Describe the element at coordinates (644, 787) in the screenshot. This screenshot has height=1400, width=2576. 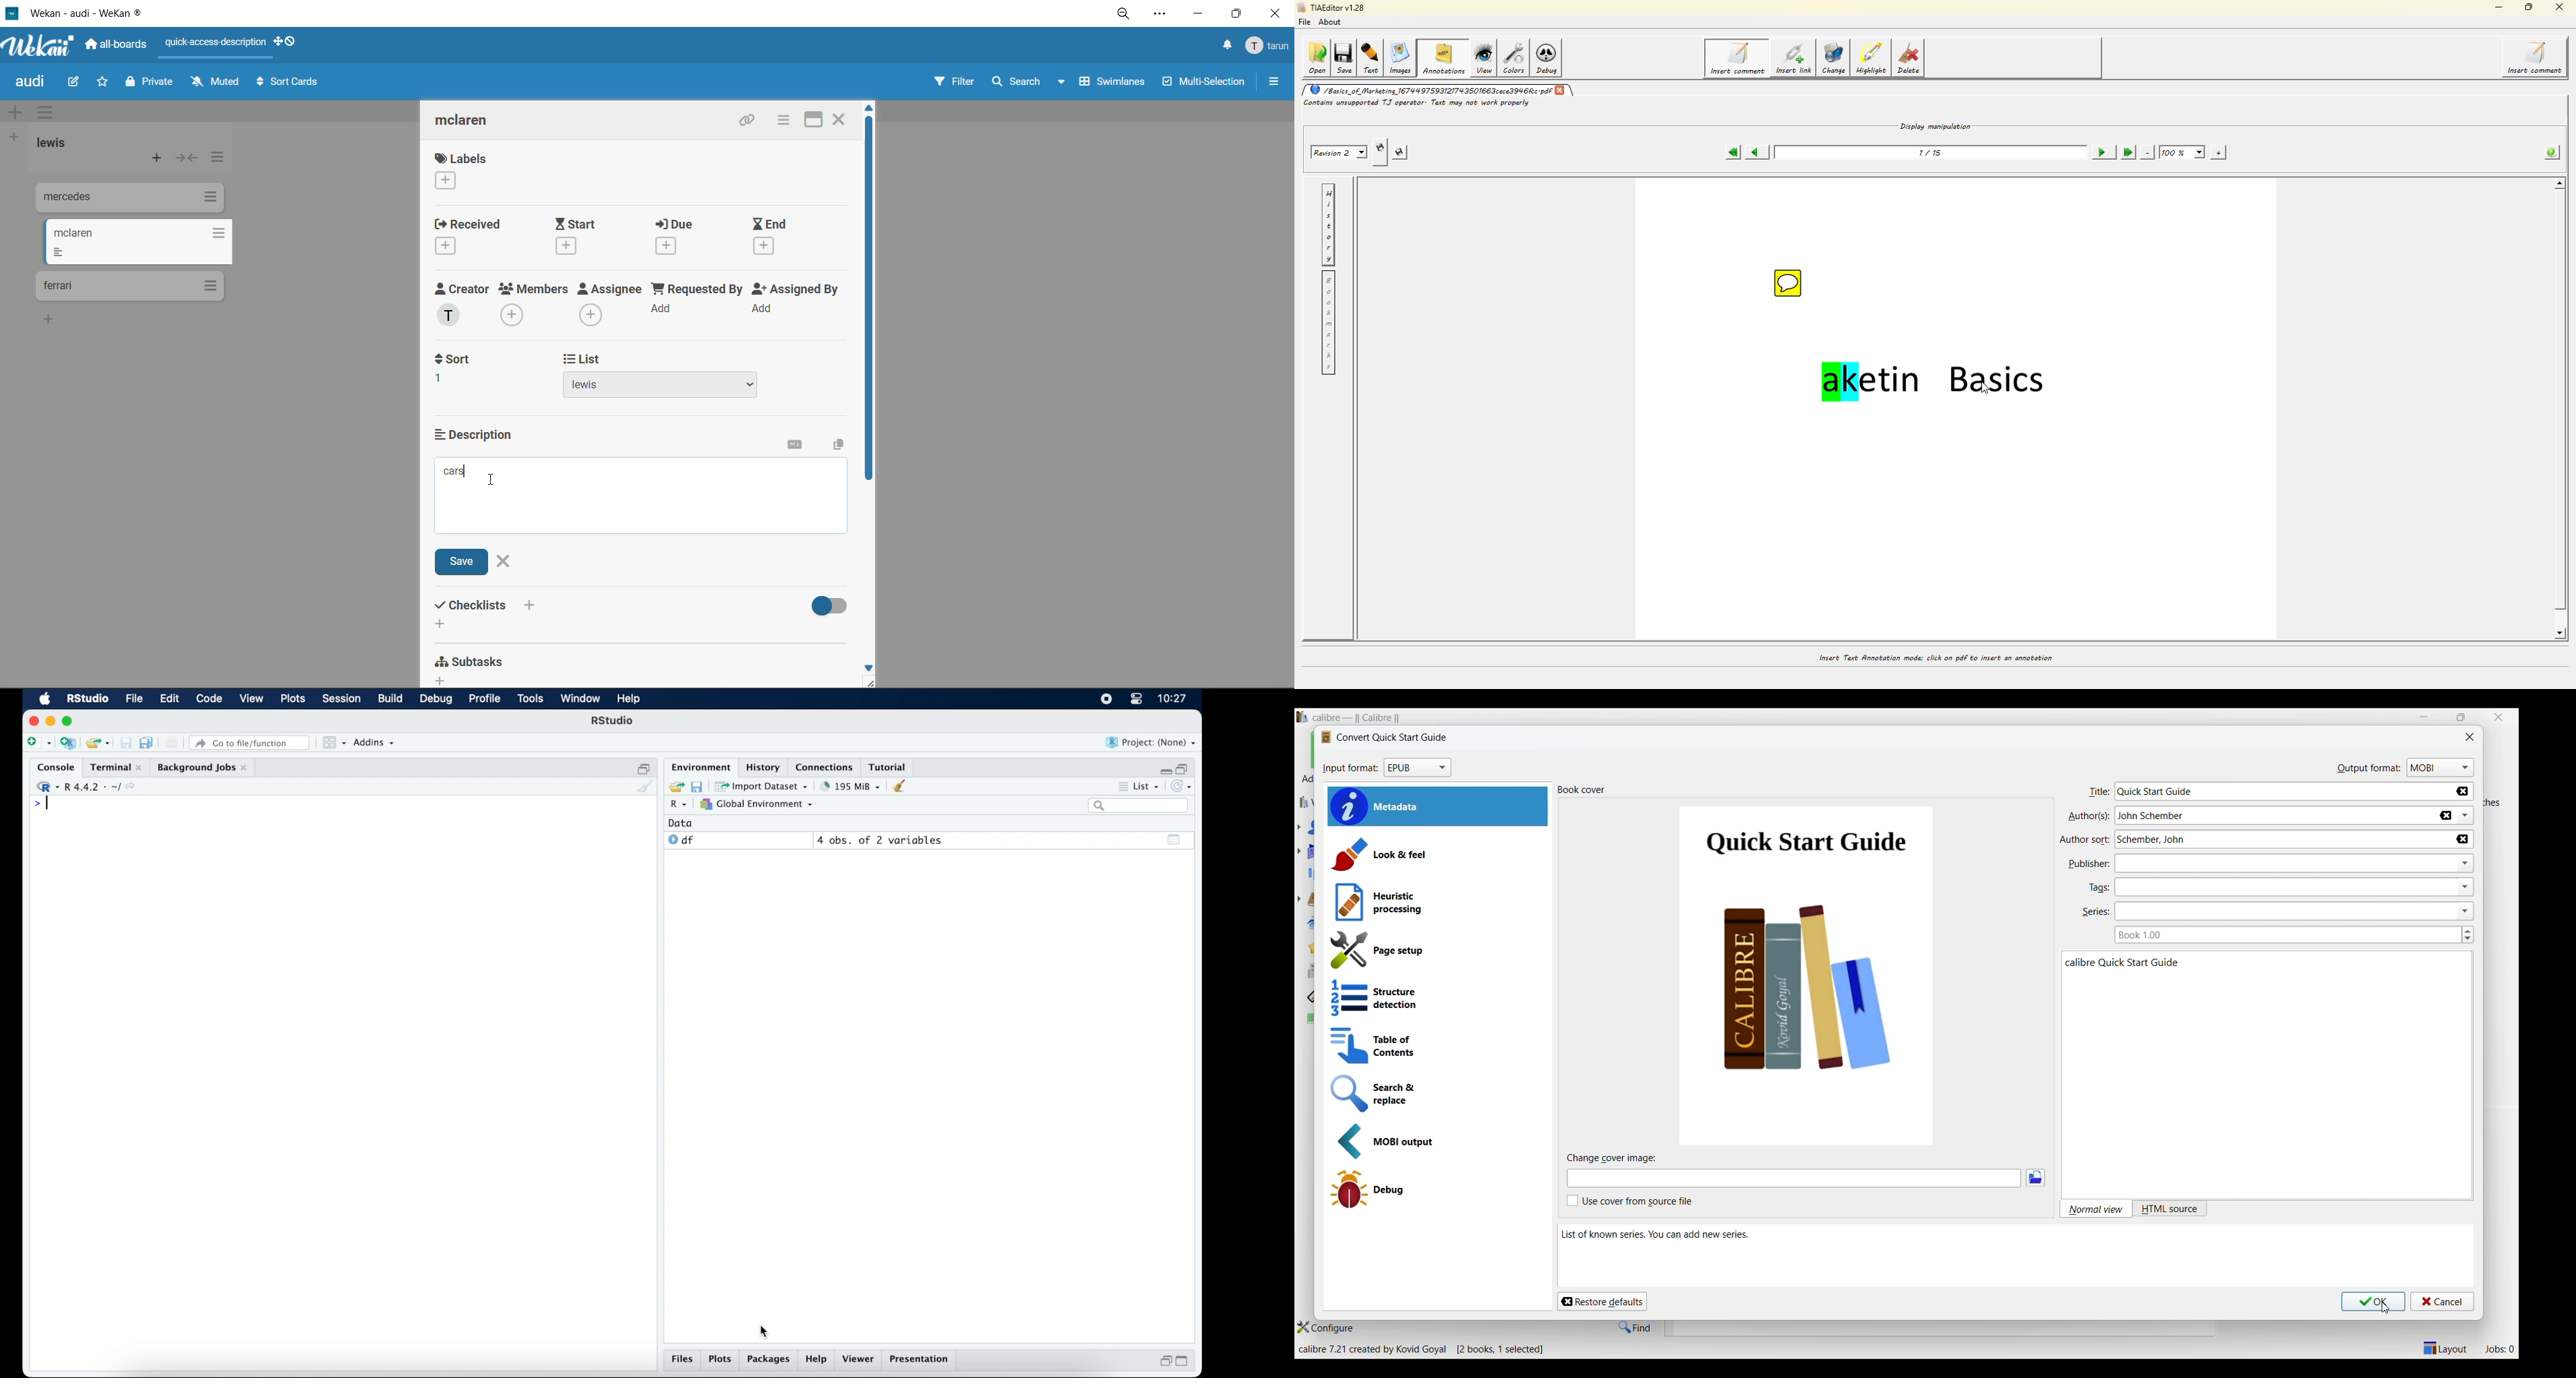
I see `clear console` at that location.